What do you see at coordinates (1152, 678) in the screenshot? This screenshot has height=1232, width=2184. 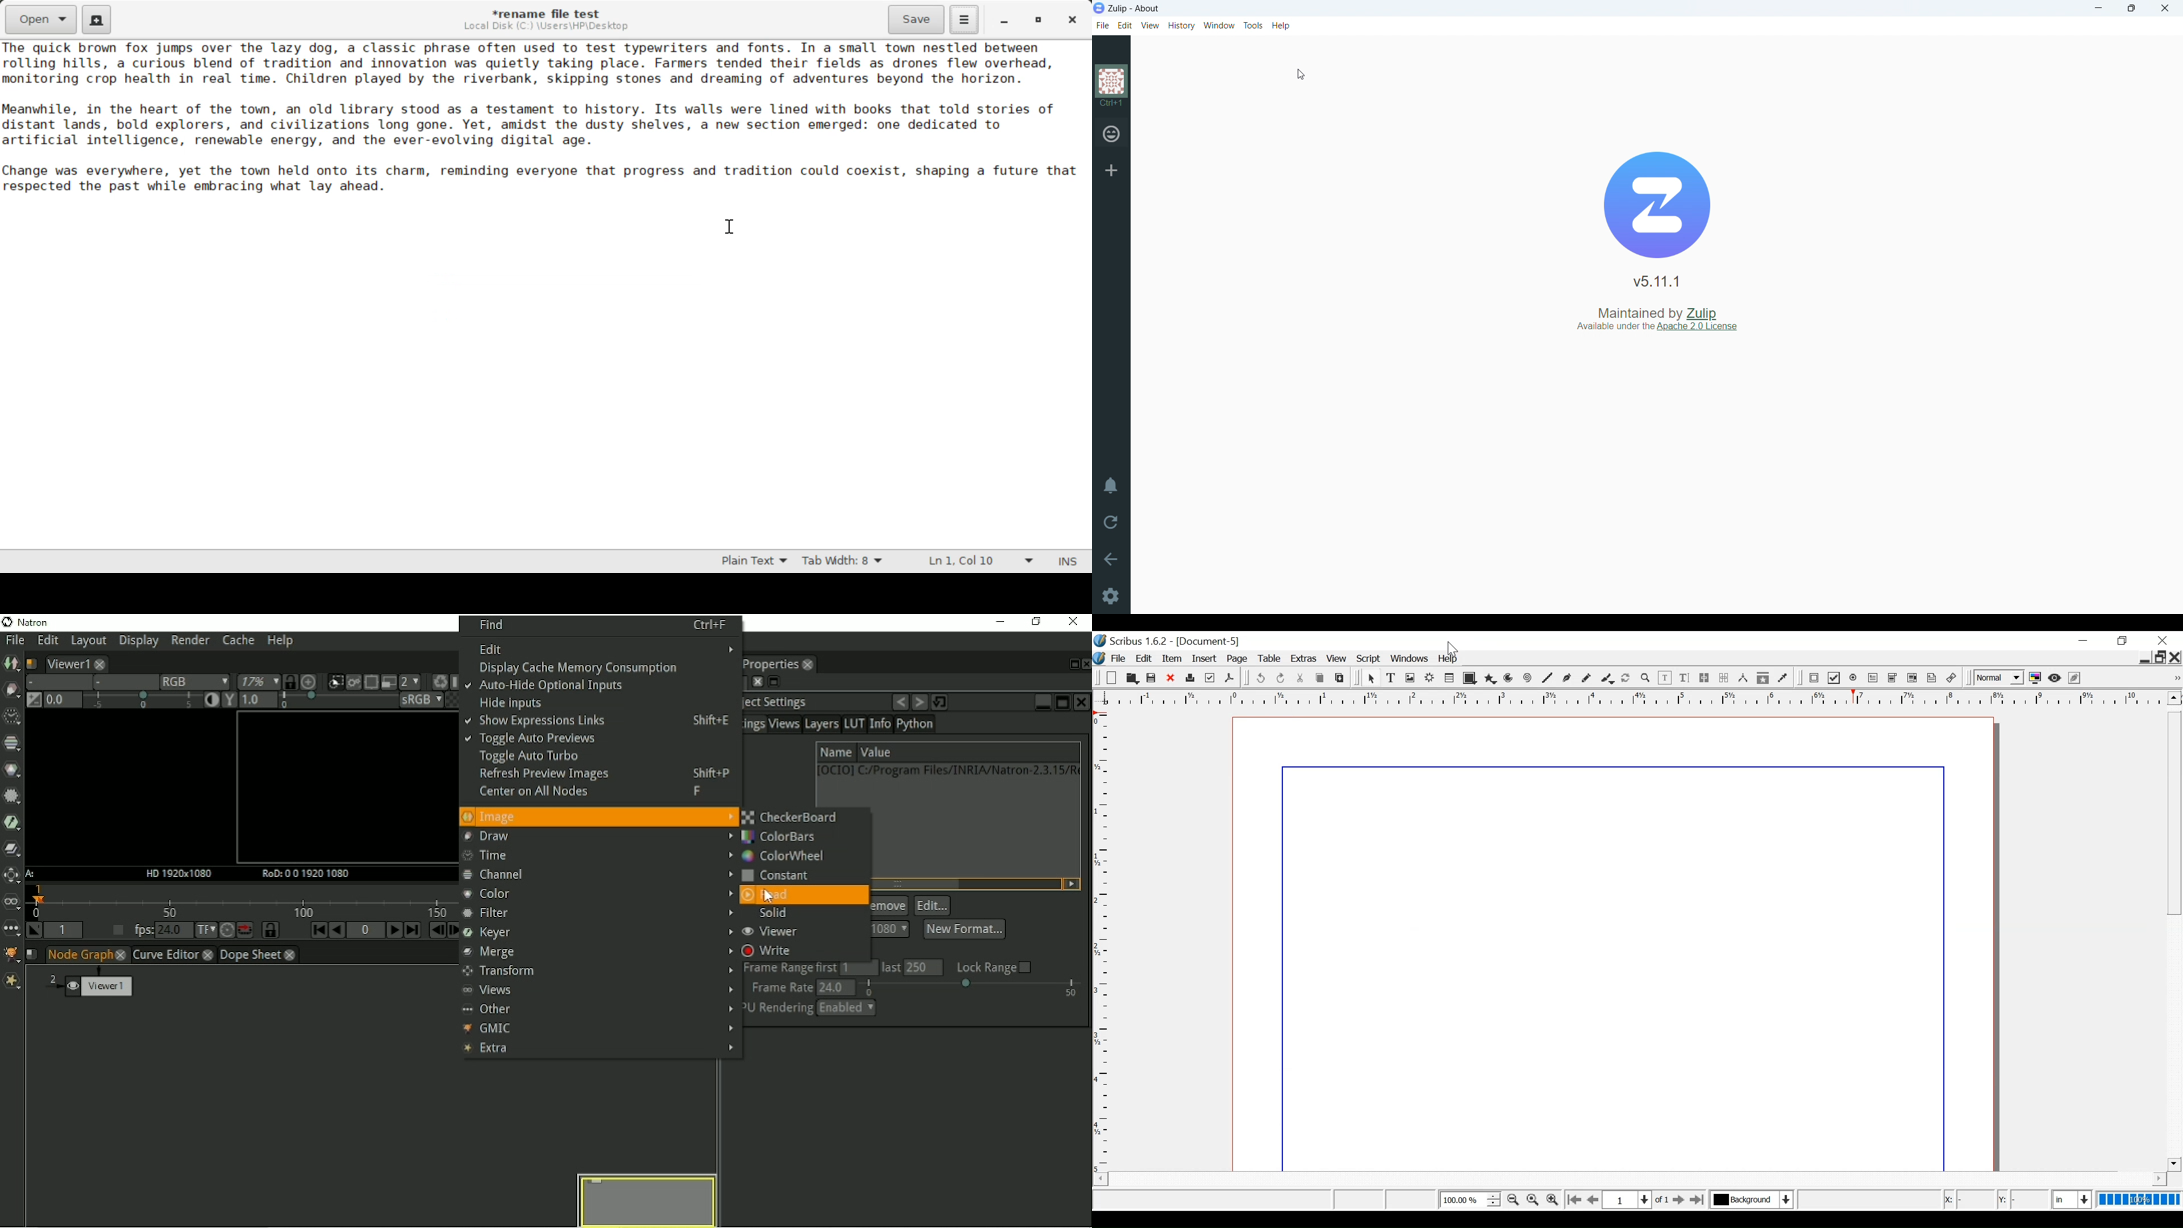 I see `Save` at bounding box center [1152, 678].